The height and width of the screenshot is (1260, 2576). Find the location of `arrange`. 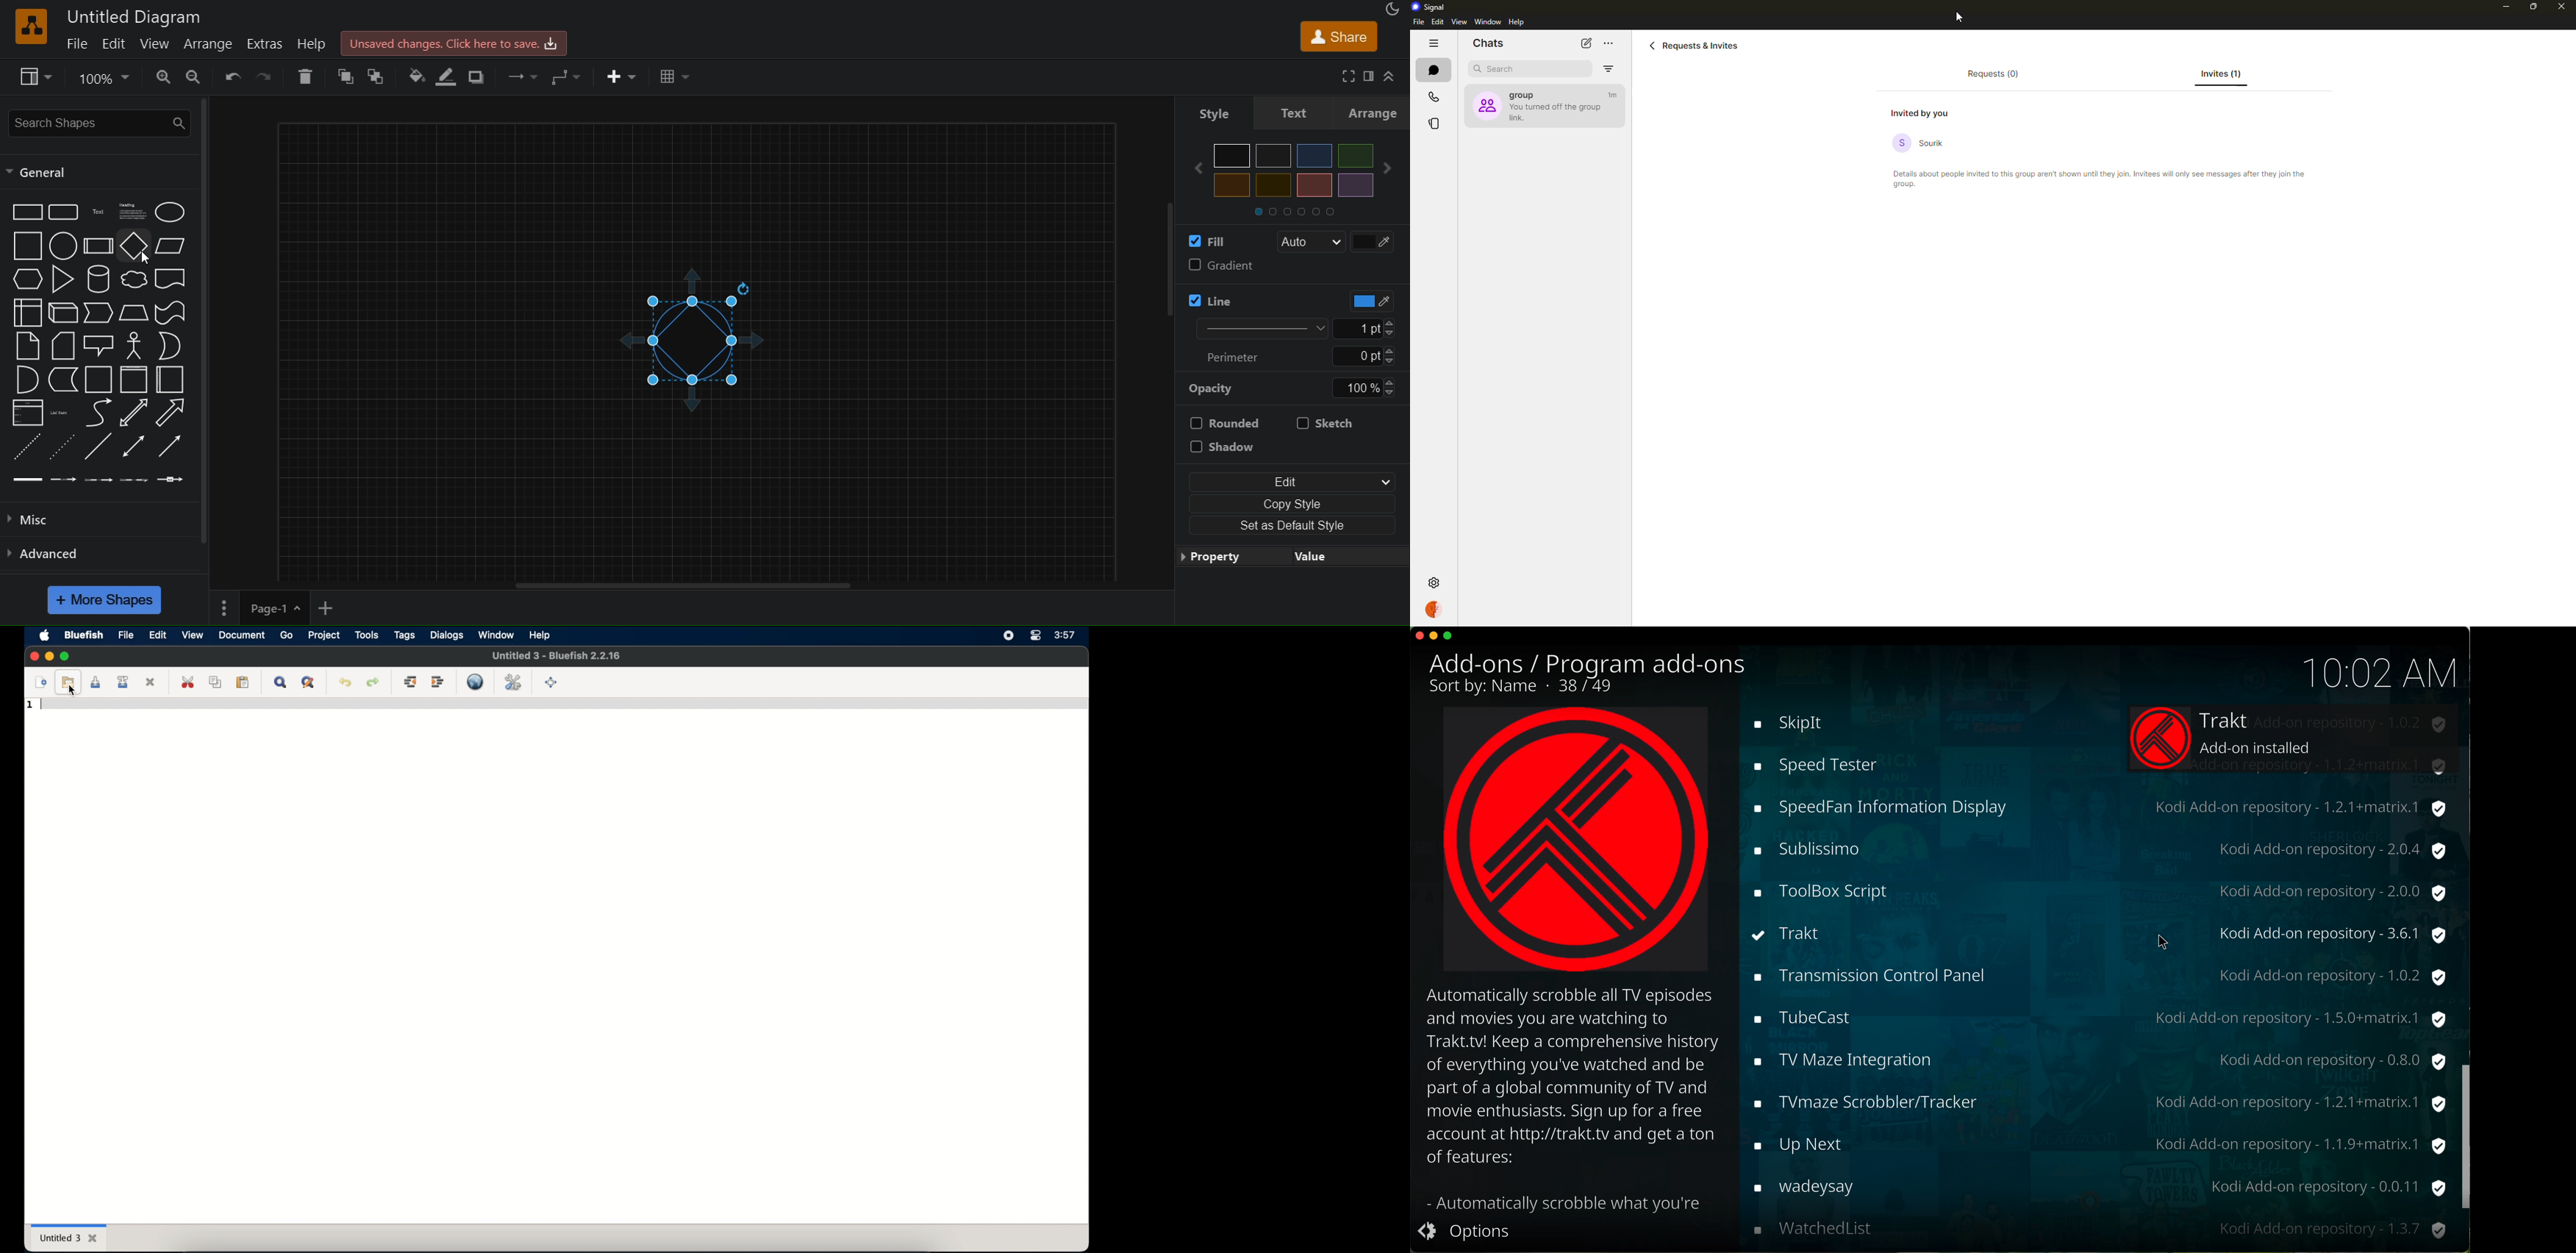

arrange is located at coordinates (1376, 112).